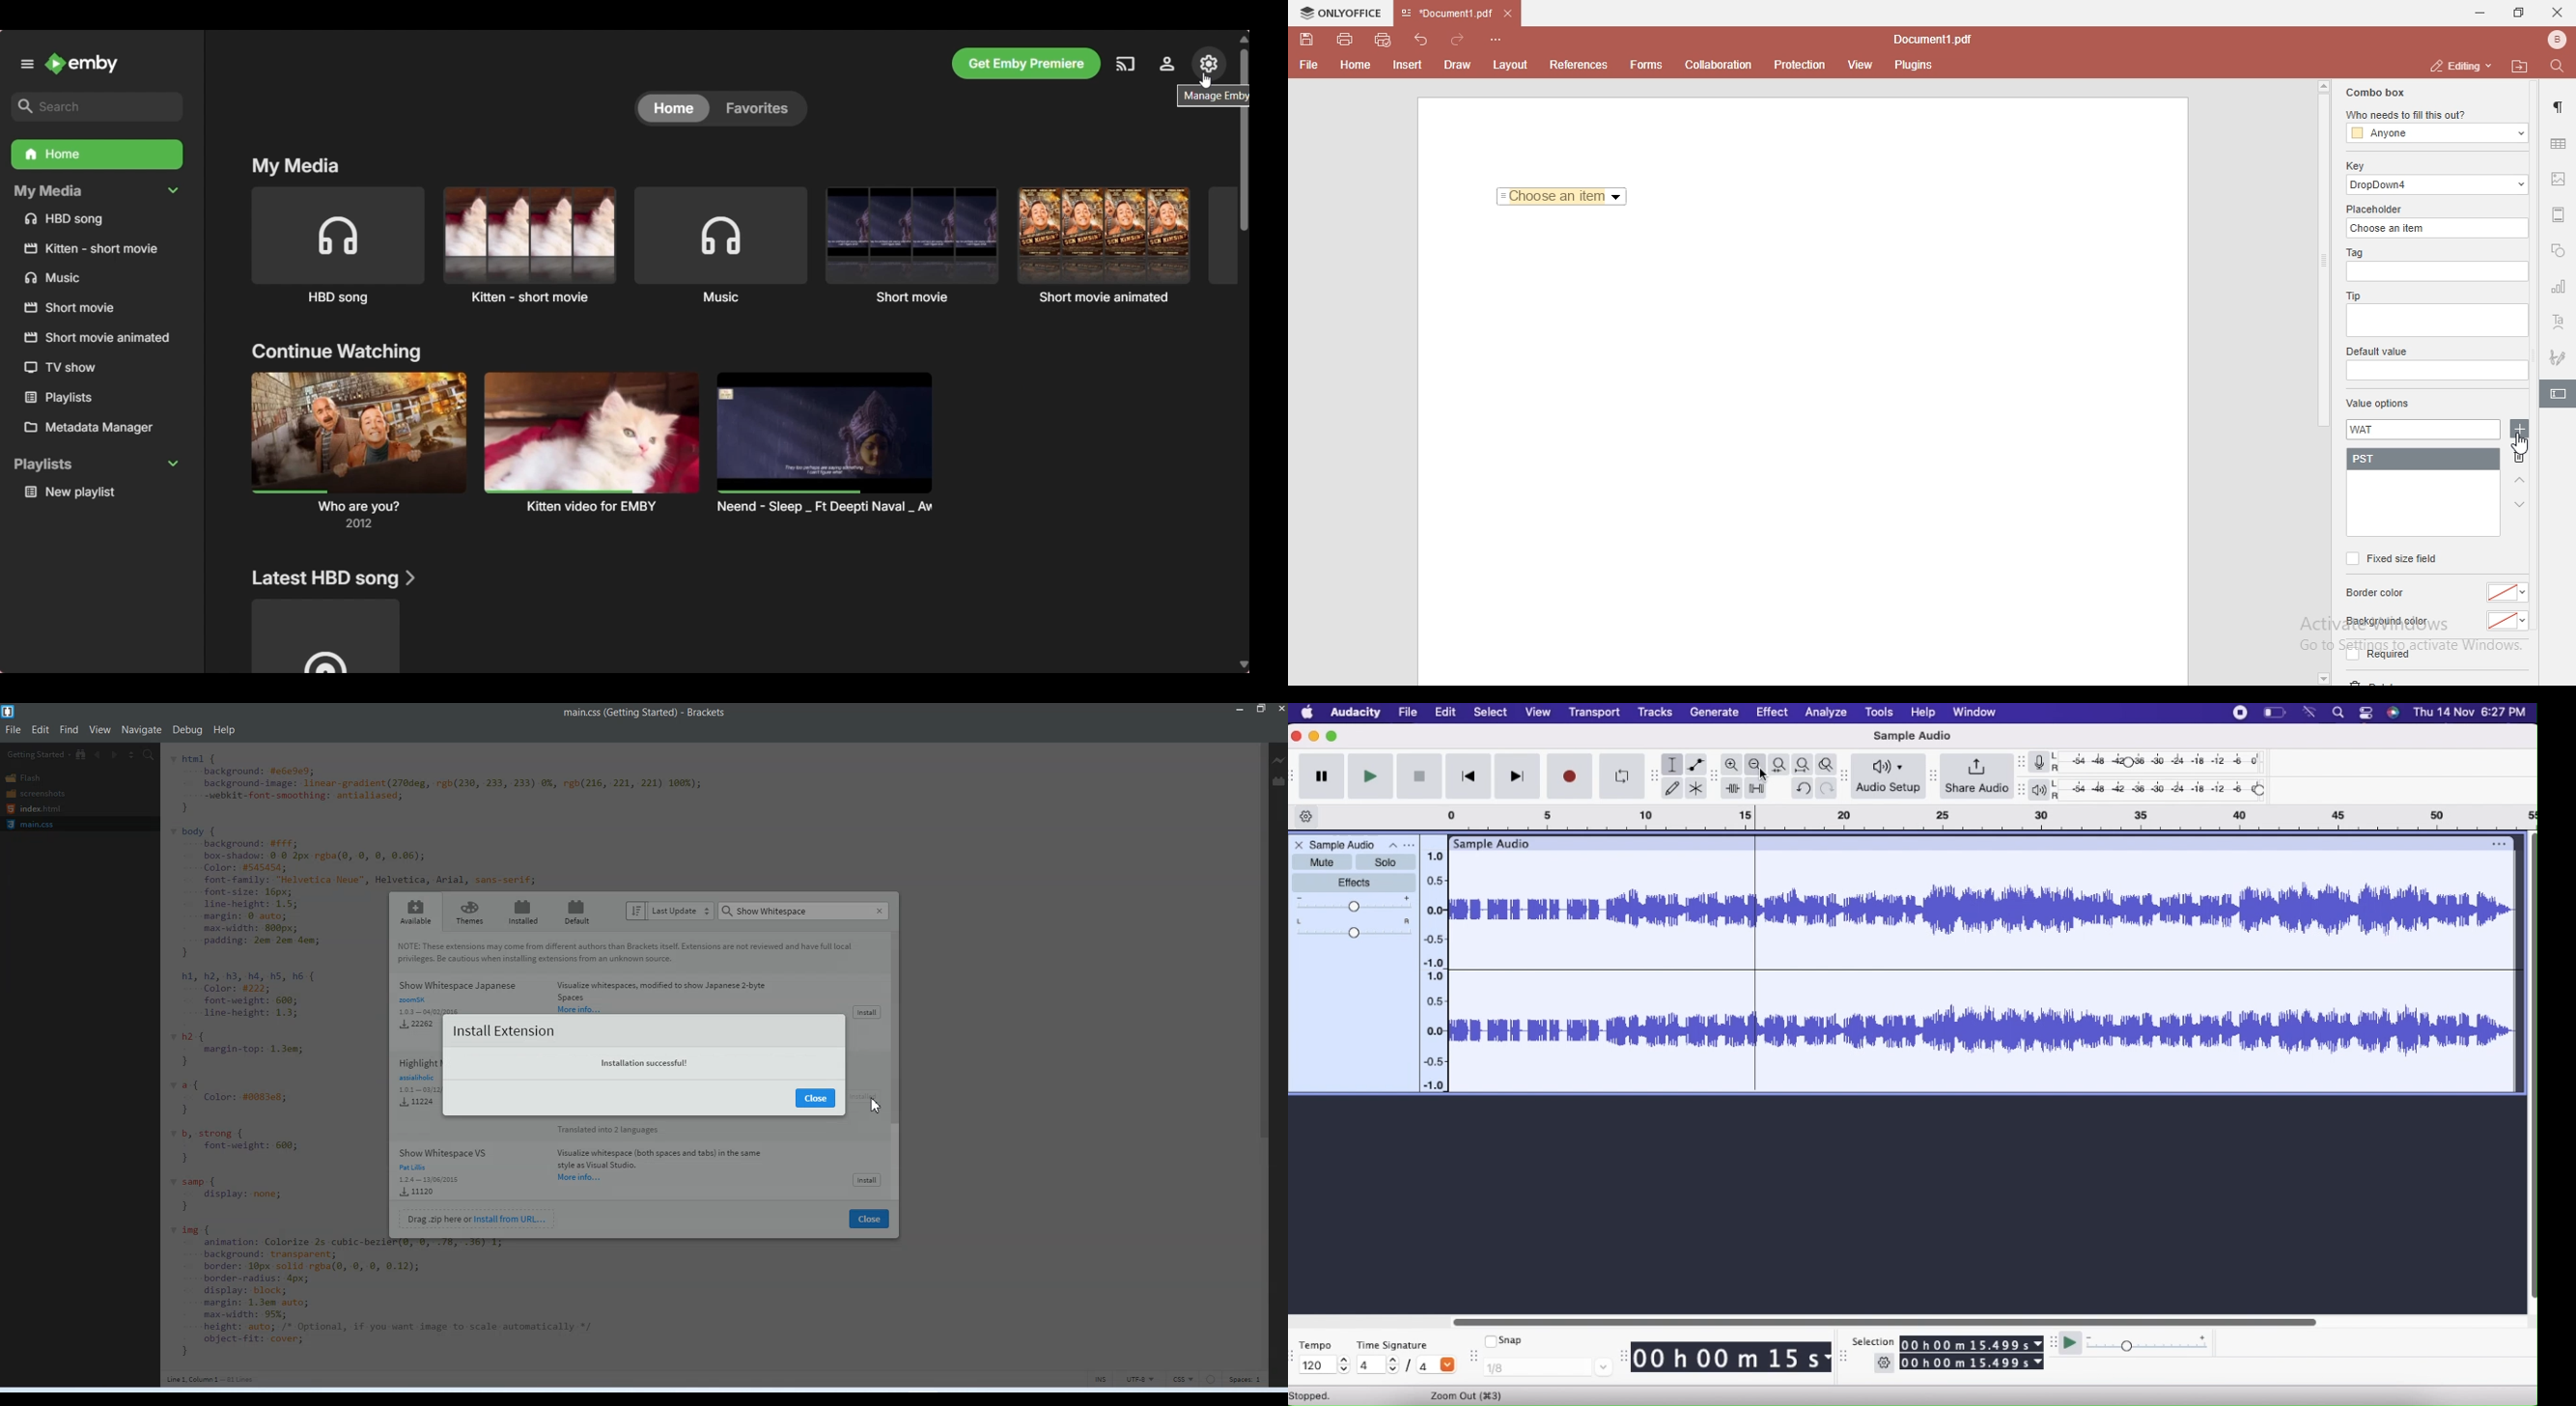  I want to click on Live Preview, so click(1279, 760).